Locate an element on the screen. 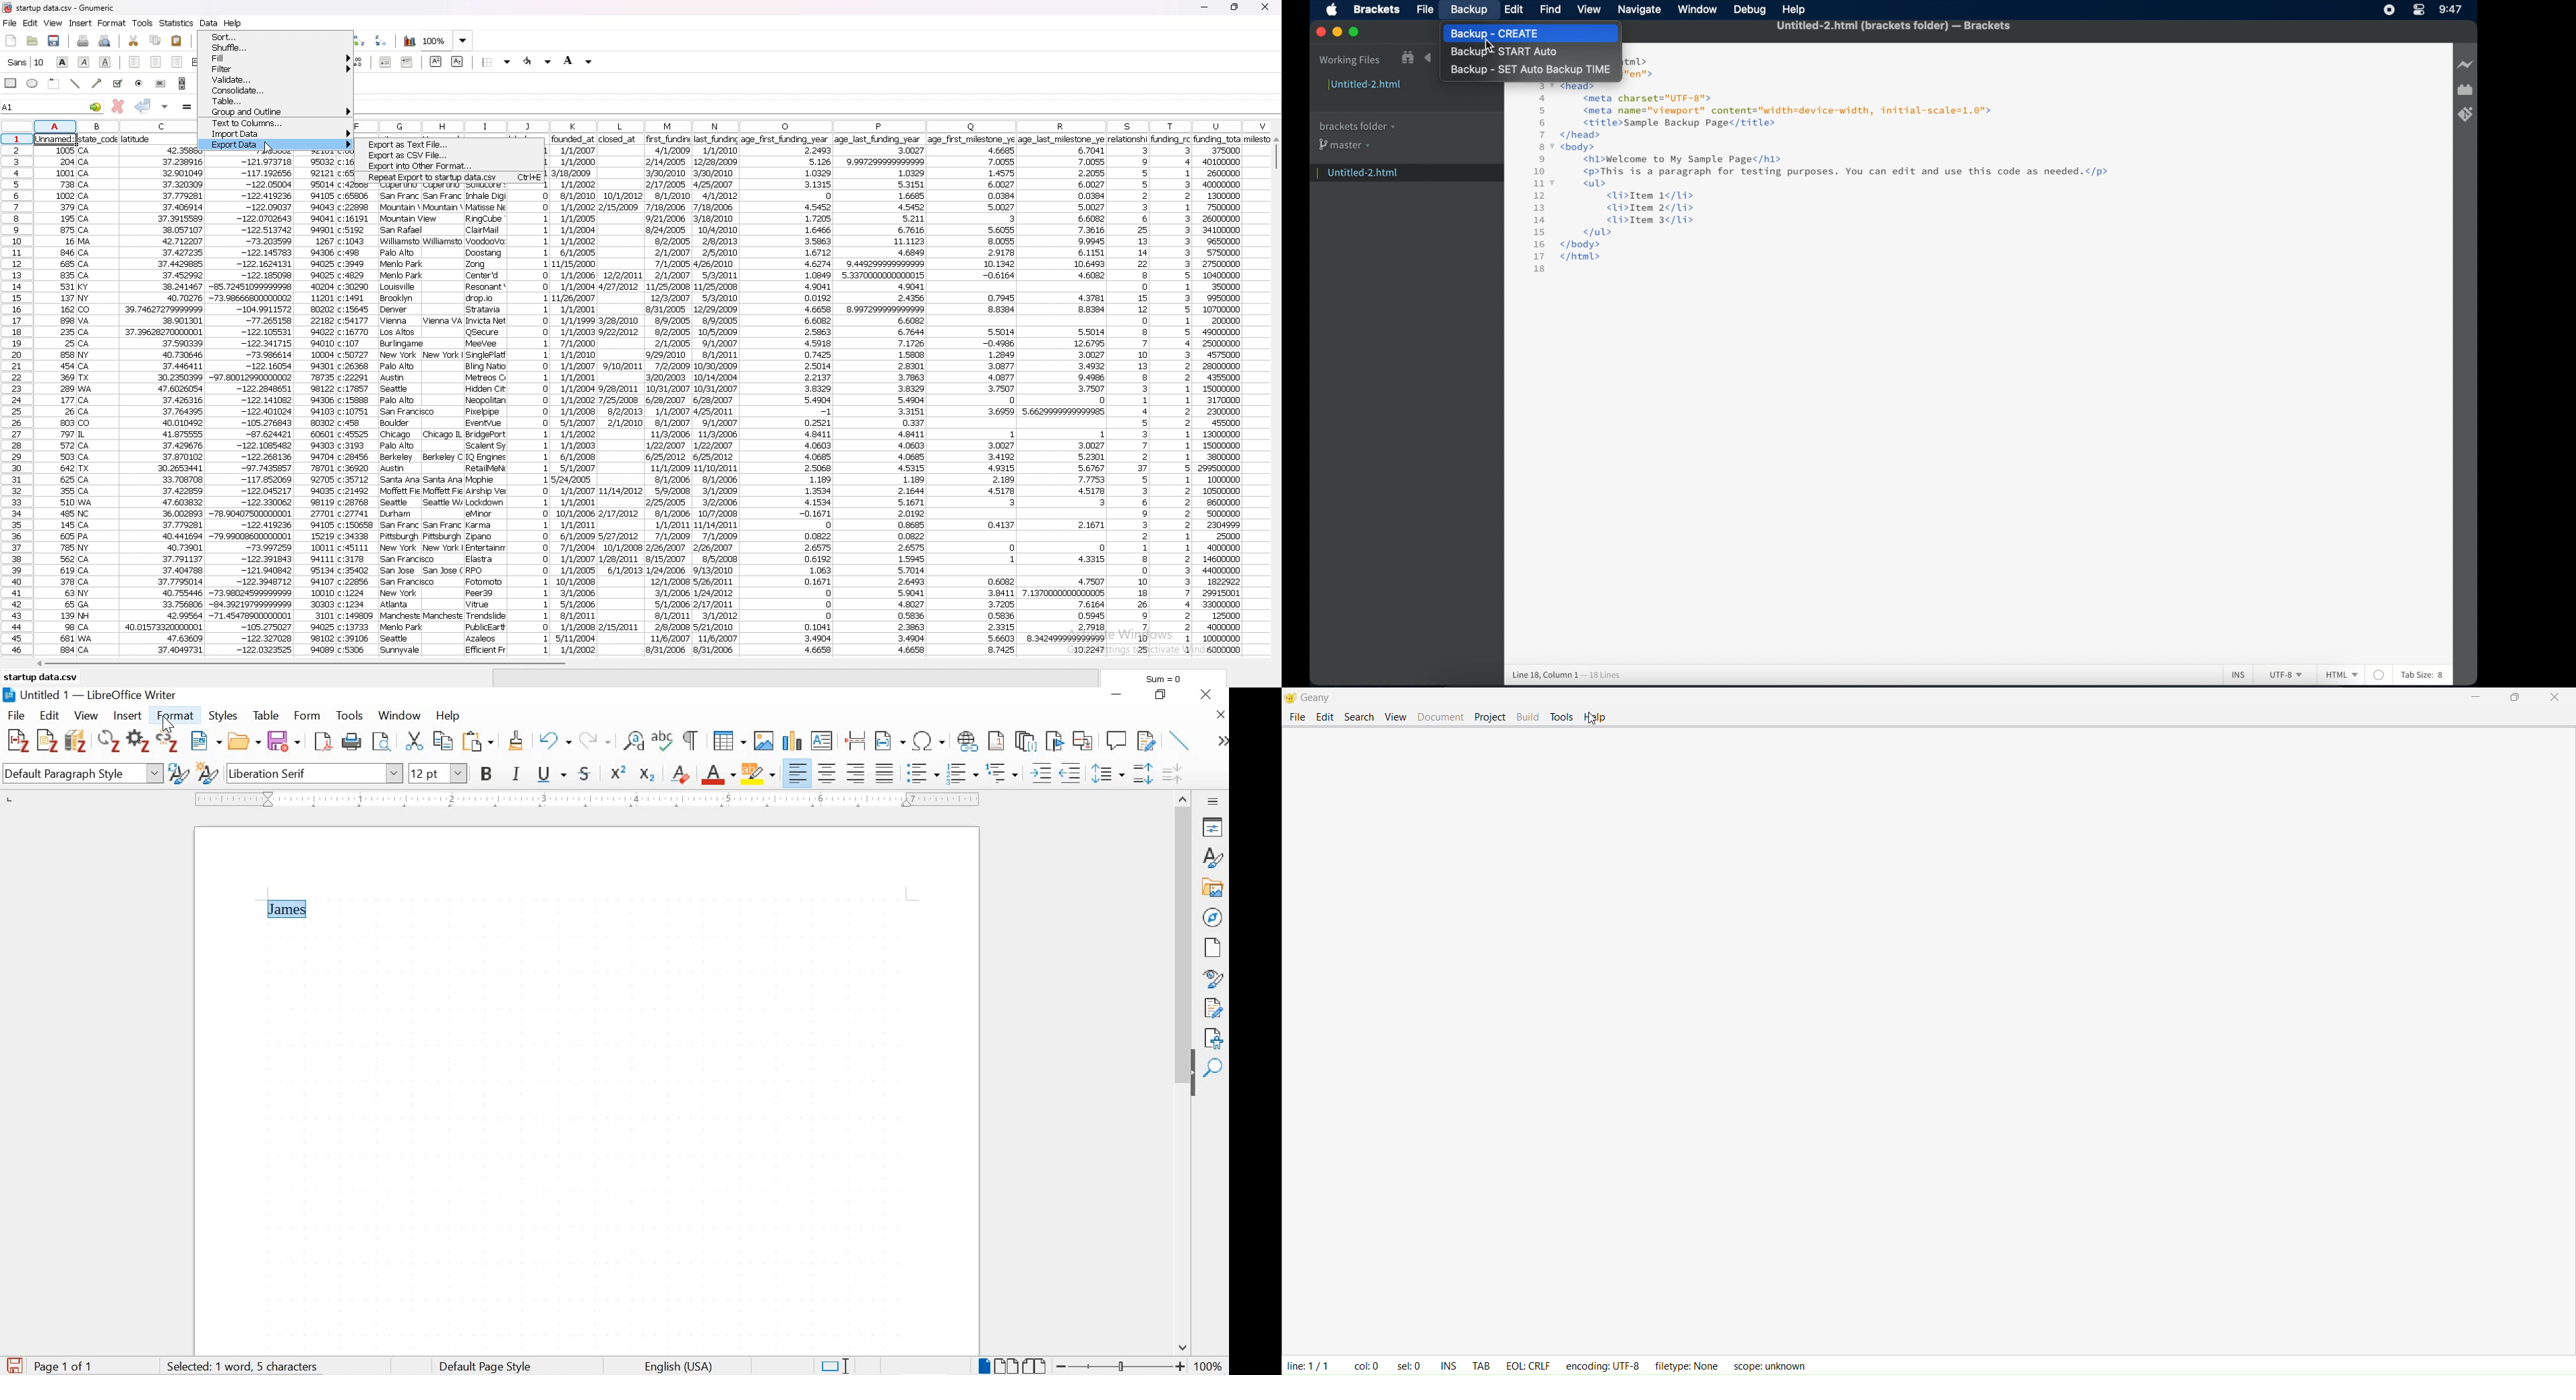 The width and height of the screenshot is (2576, 1400). button is located at coordinates (161, 83).